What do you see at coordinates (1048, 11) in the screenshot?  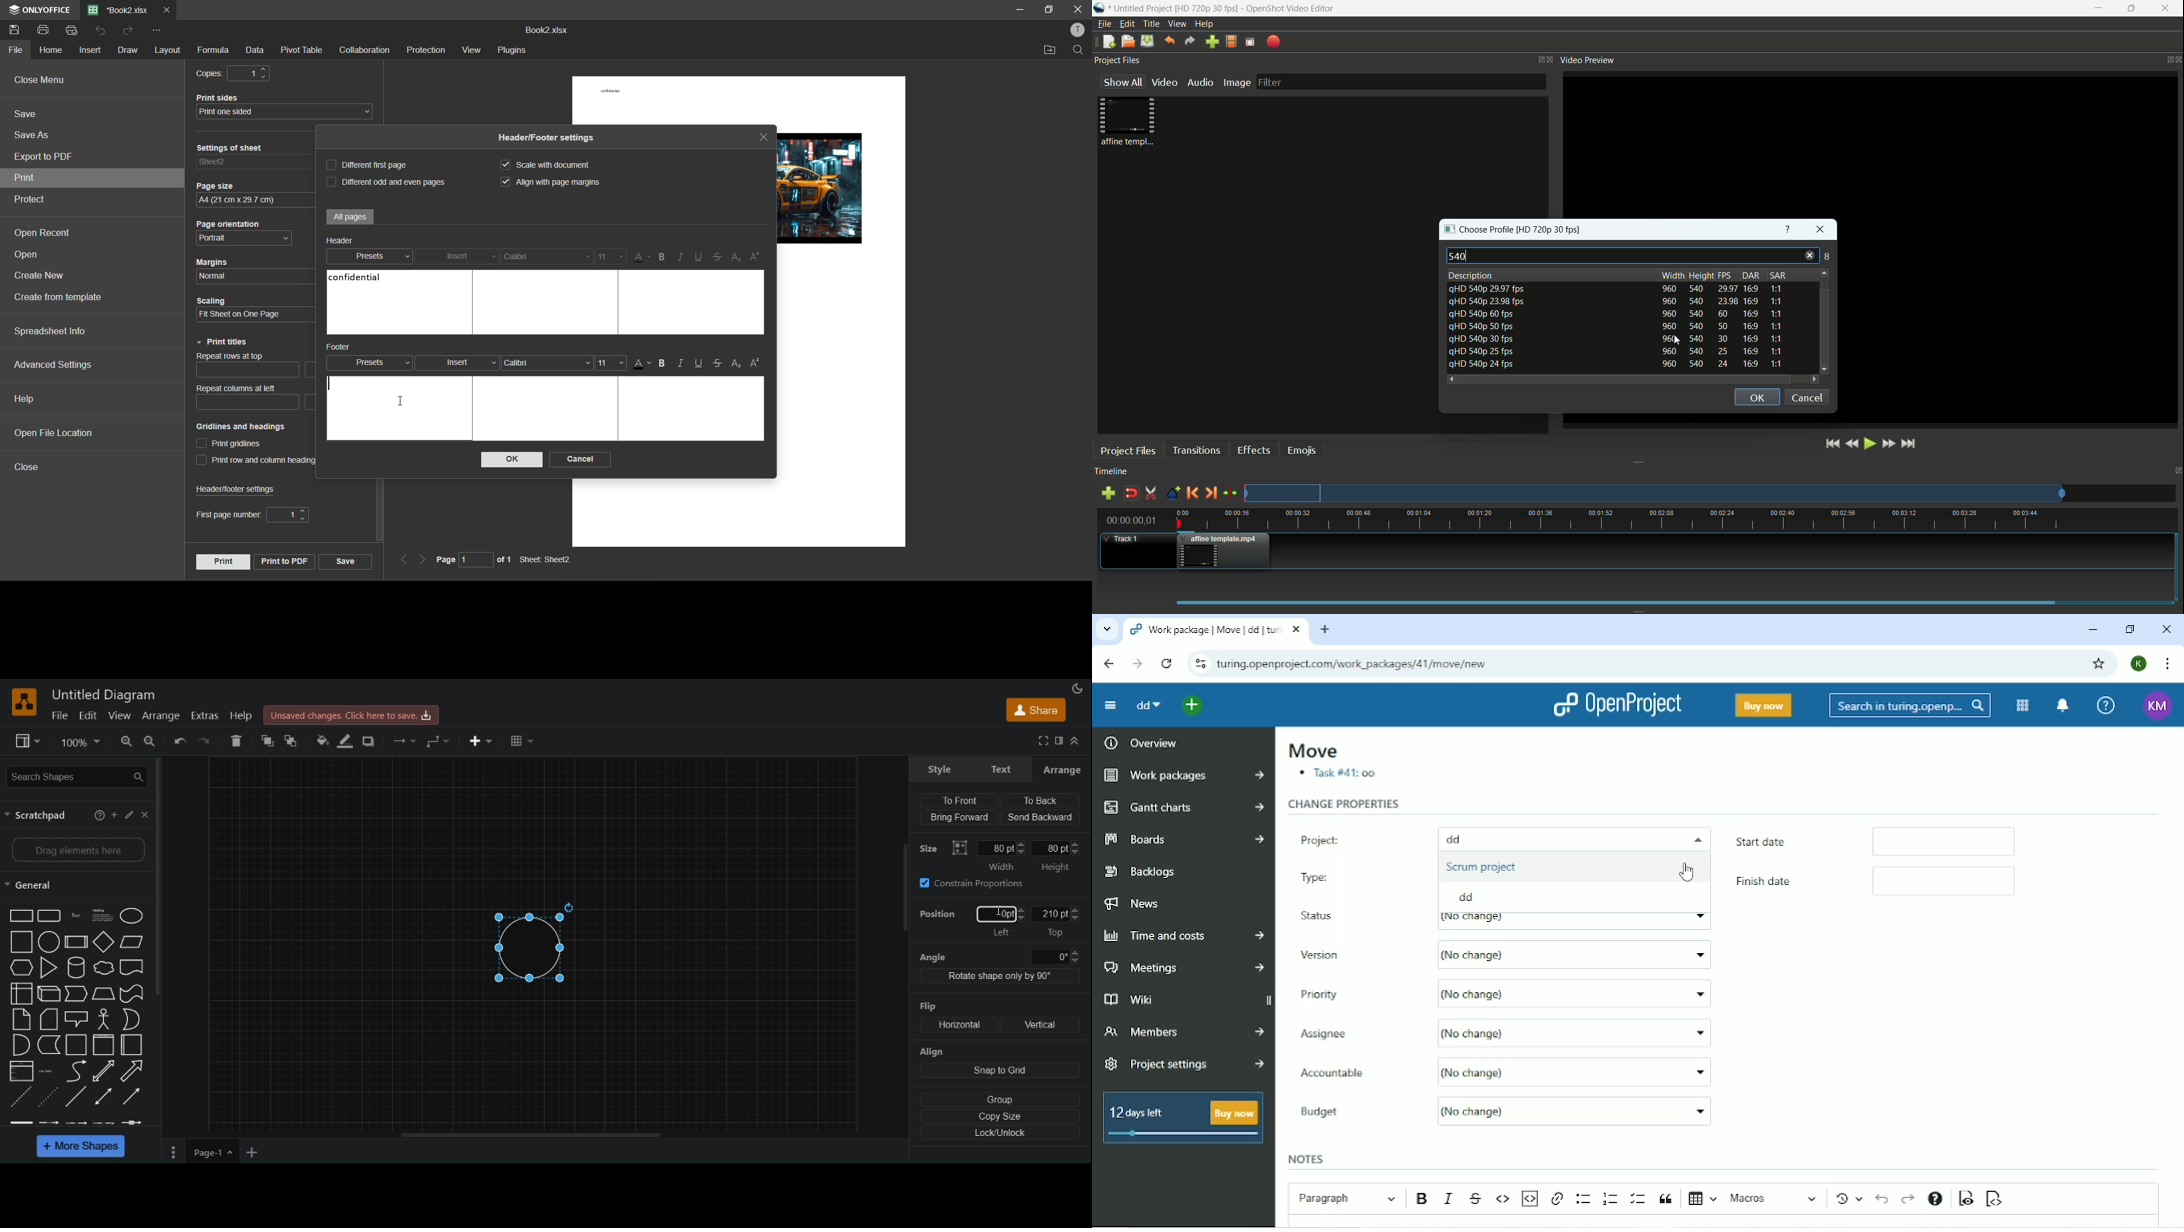 I see `maximize` at bounding box center [1048, 11].